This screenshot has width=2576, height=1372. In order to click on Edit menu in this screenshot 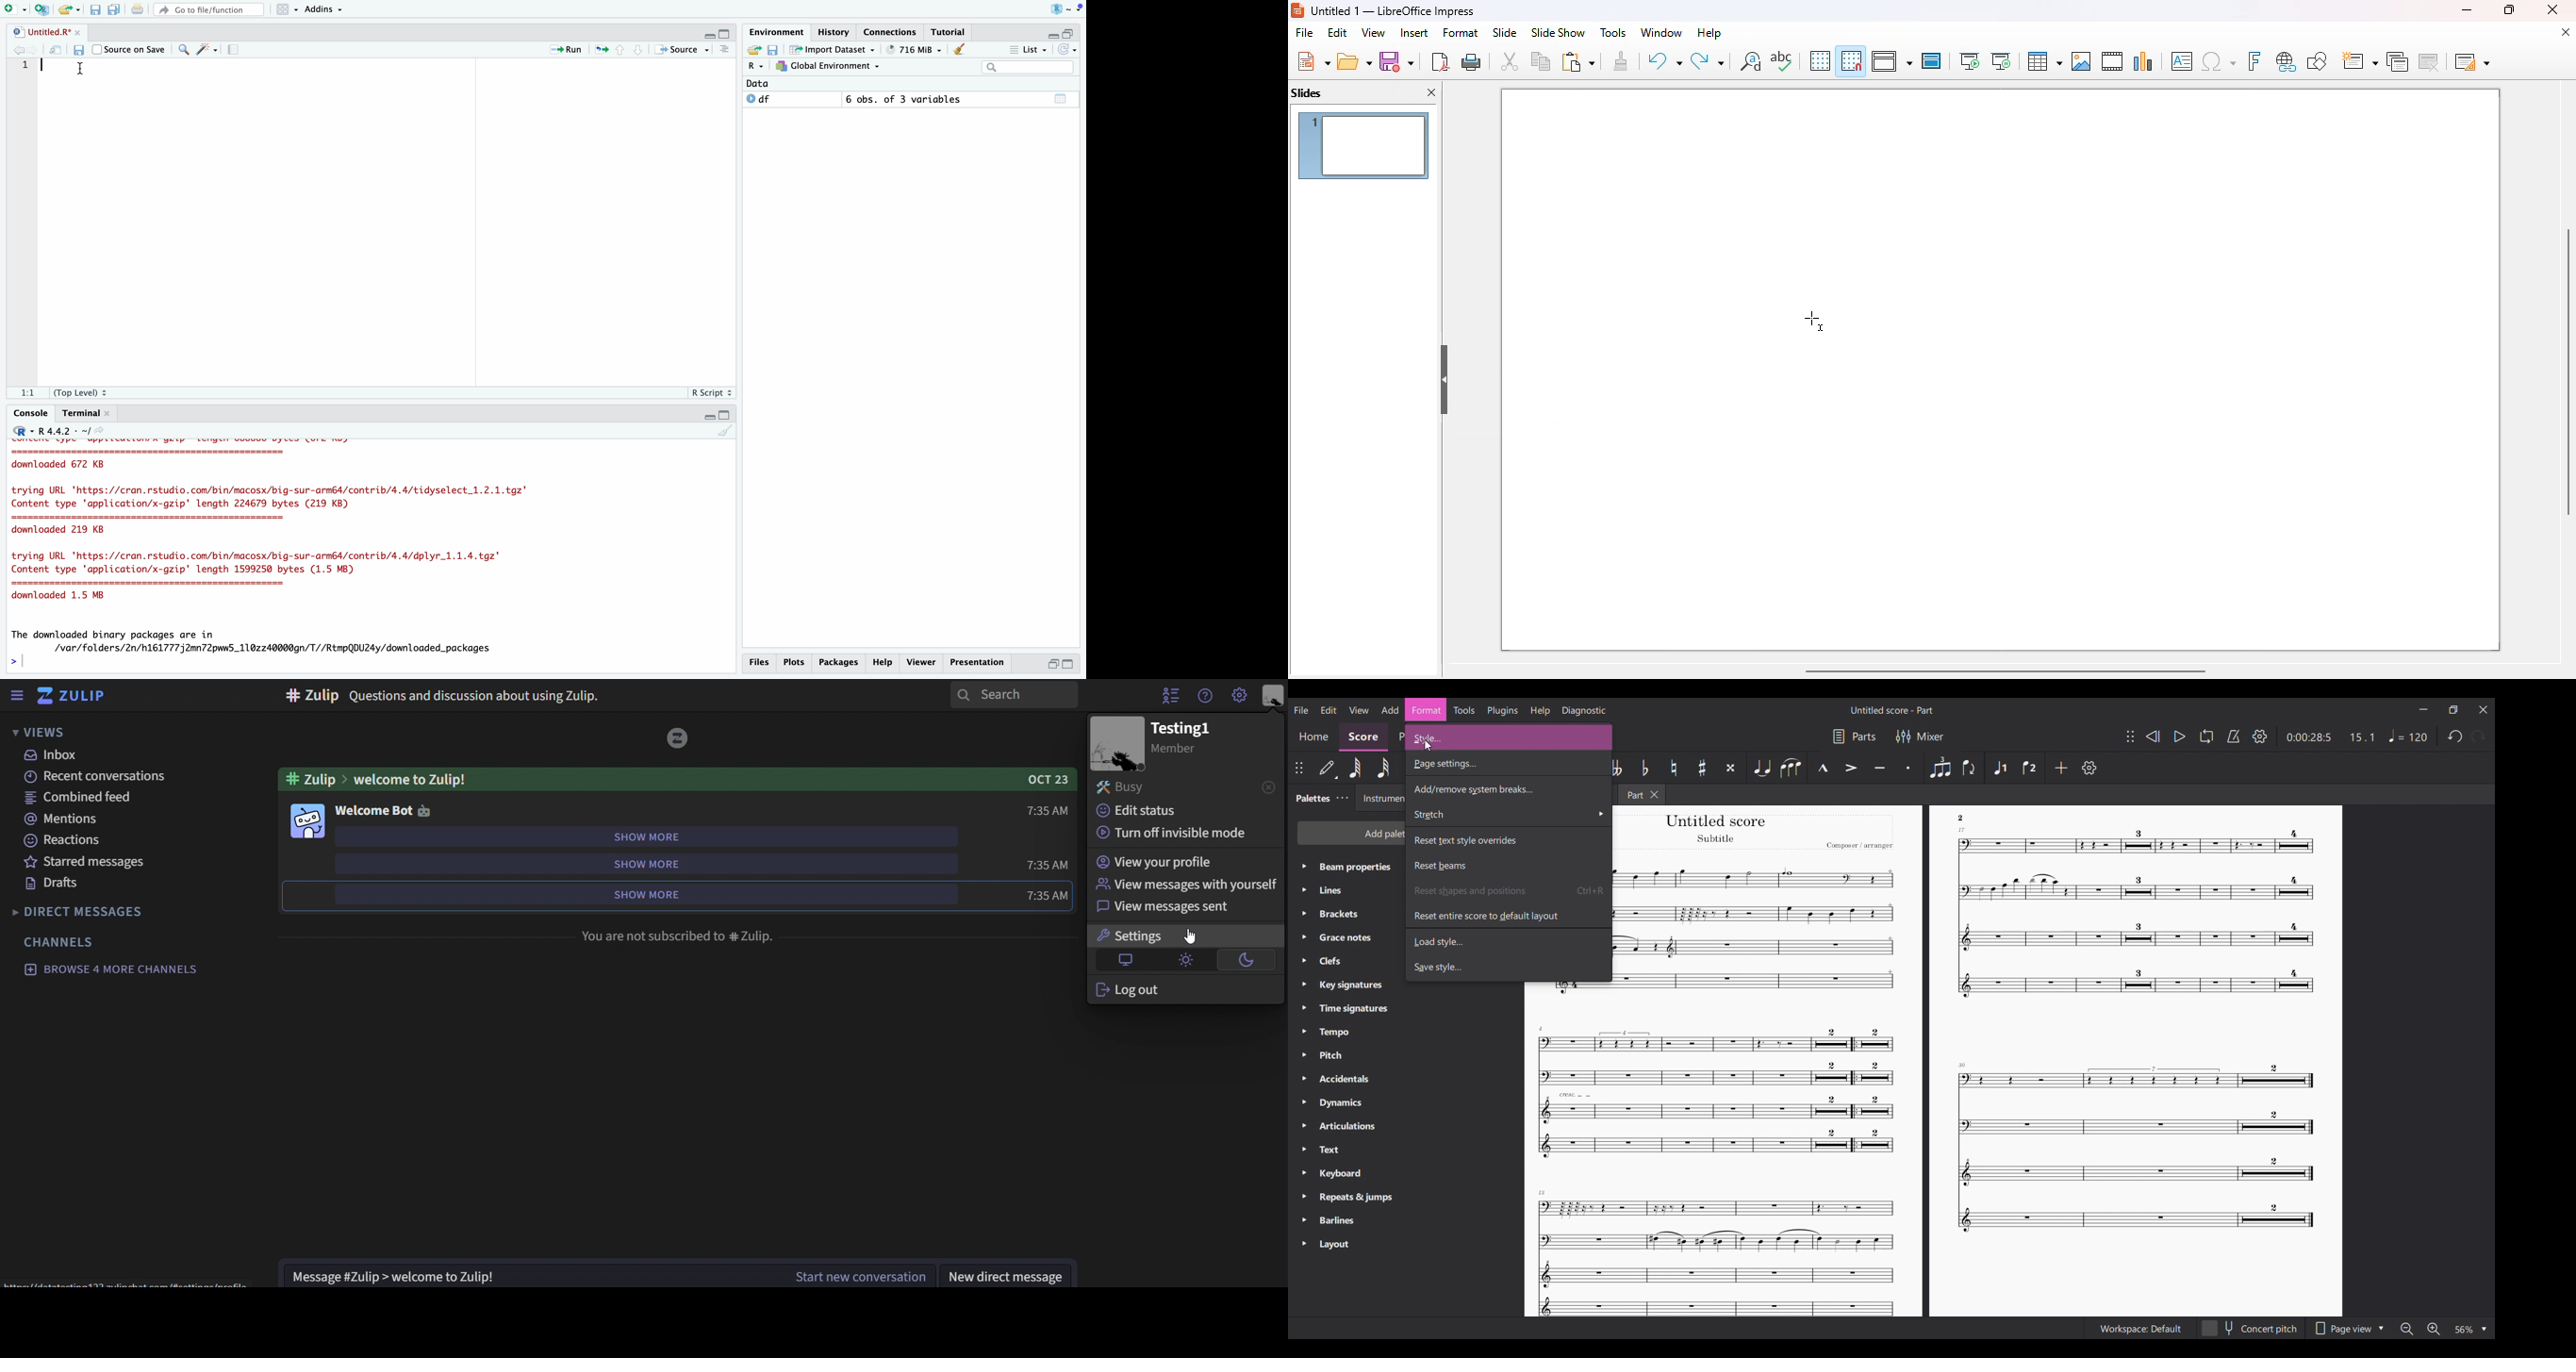, I will do `click(1328, 709)`.